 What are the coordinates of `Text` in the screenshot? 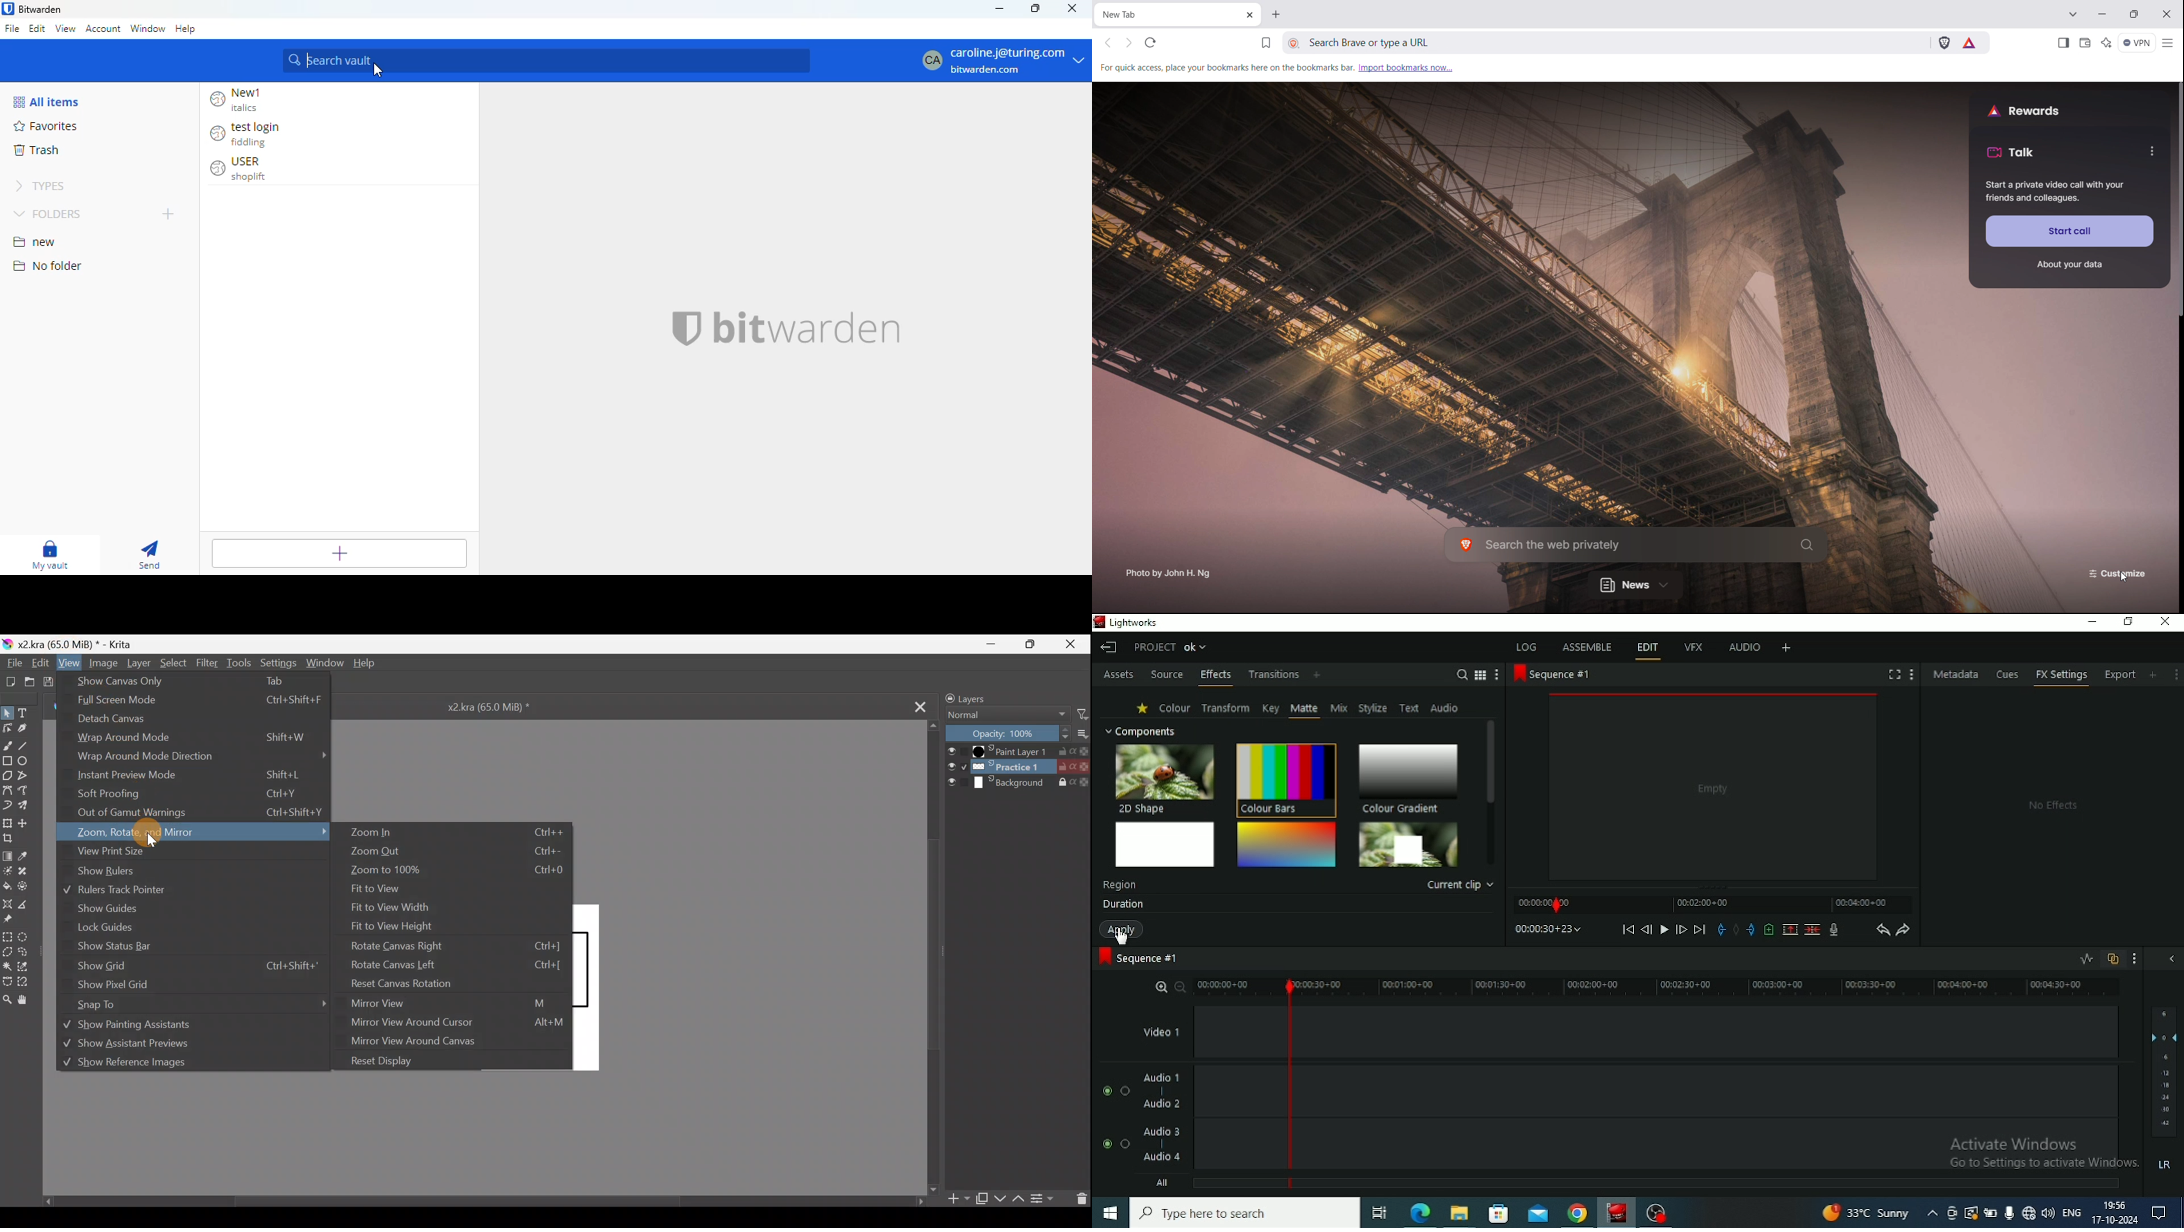 It's located at (1410, 709).